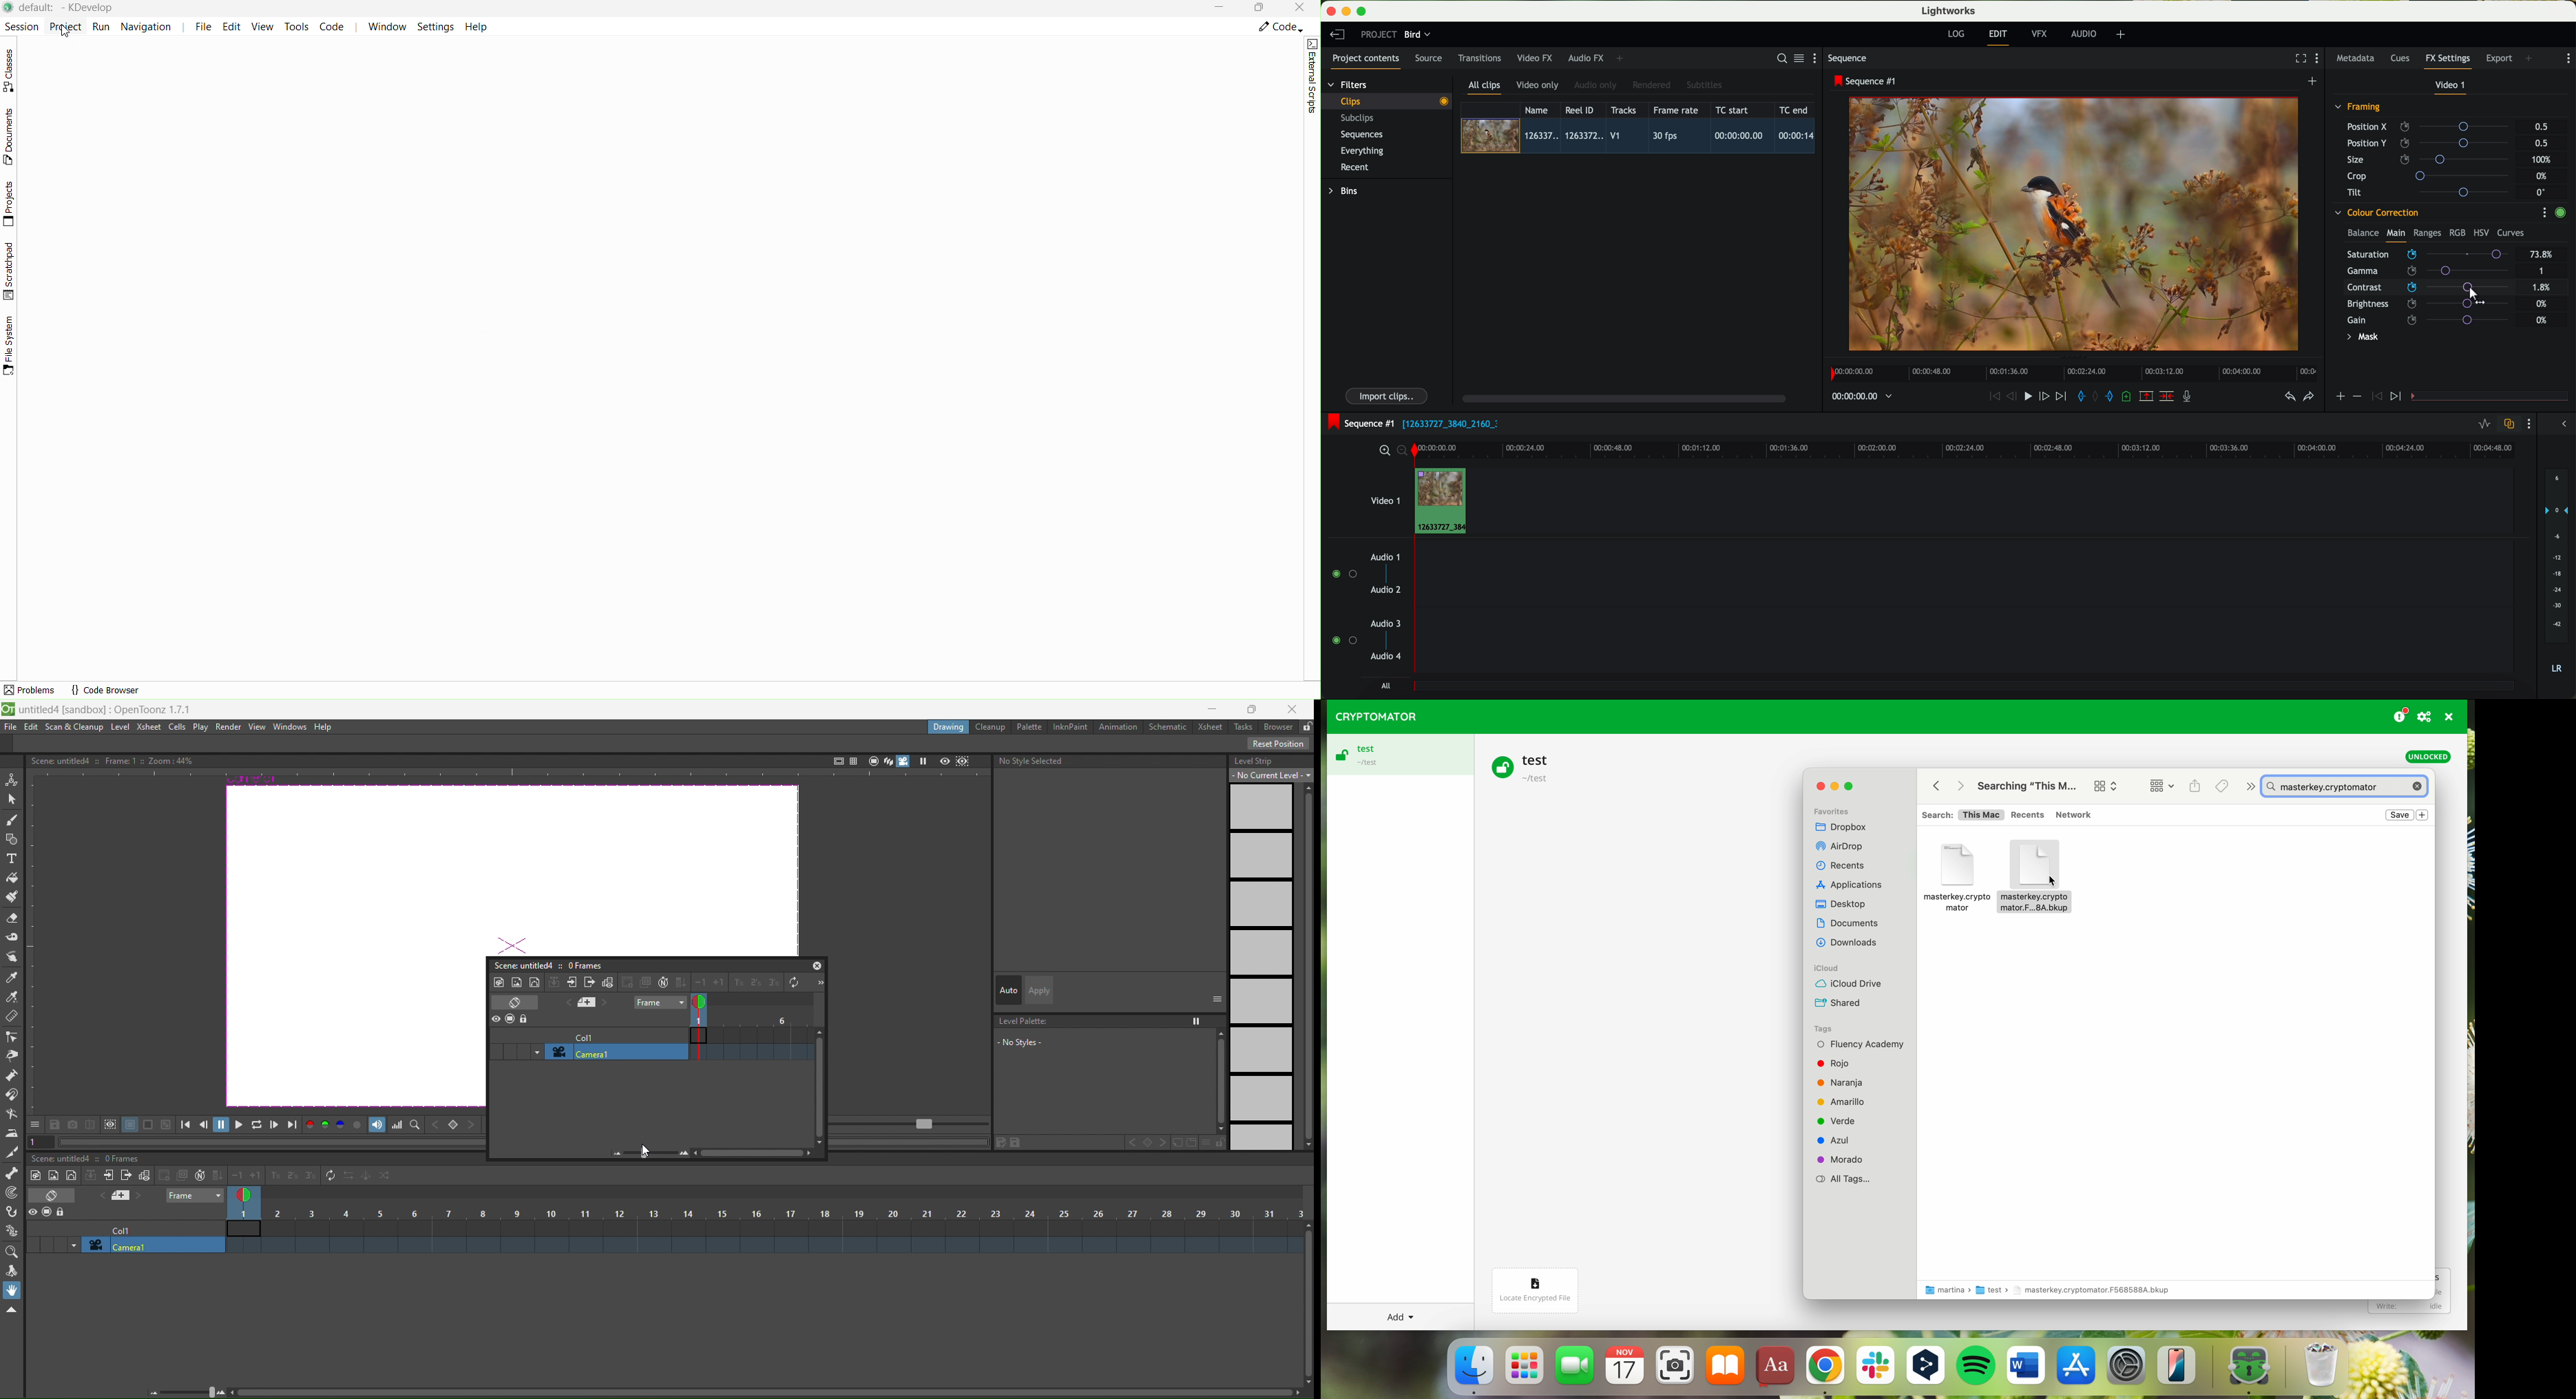  What do you see at coordinates (1108, 1043) in the screenshot?
I see `level palette` at bounding box center [1108, 1043].